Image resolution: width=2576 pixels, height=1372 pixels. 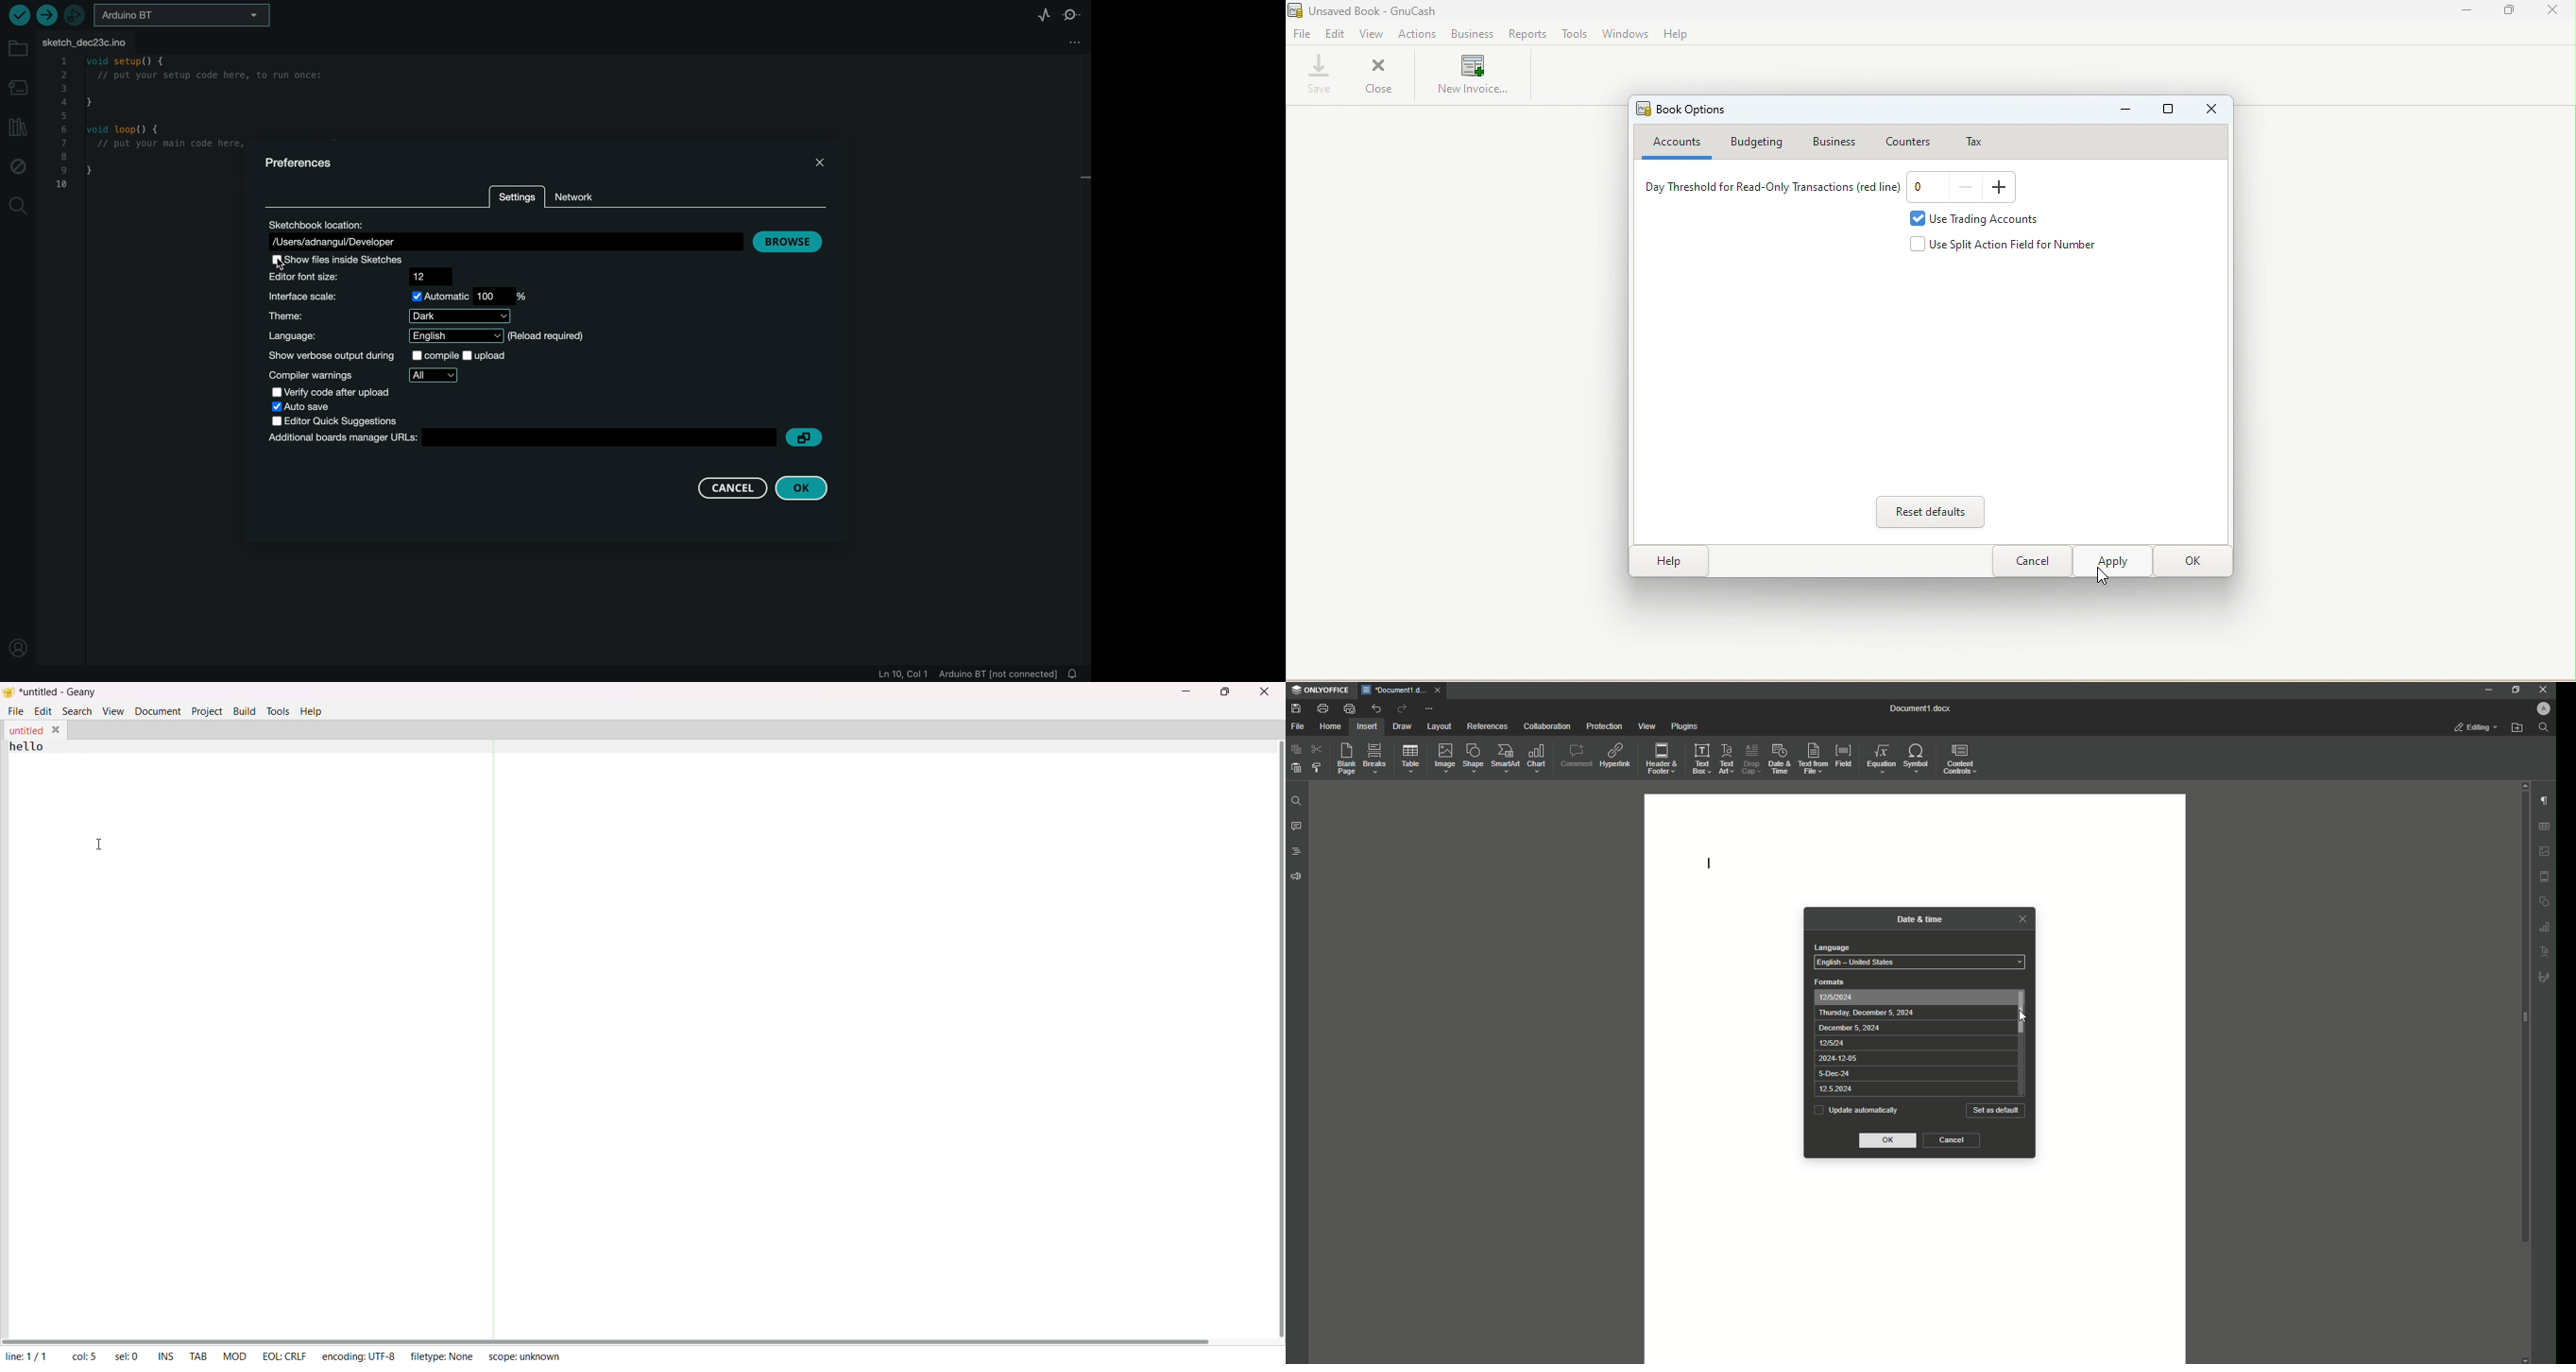 I want to click on view, so click(x=113, y=711).